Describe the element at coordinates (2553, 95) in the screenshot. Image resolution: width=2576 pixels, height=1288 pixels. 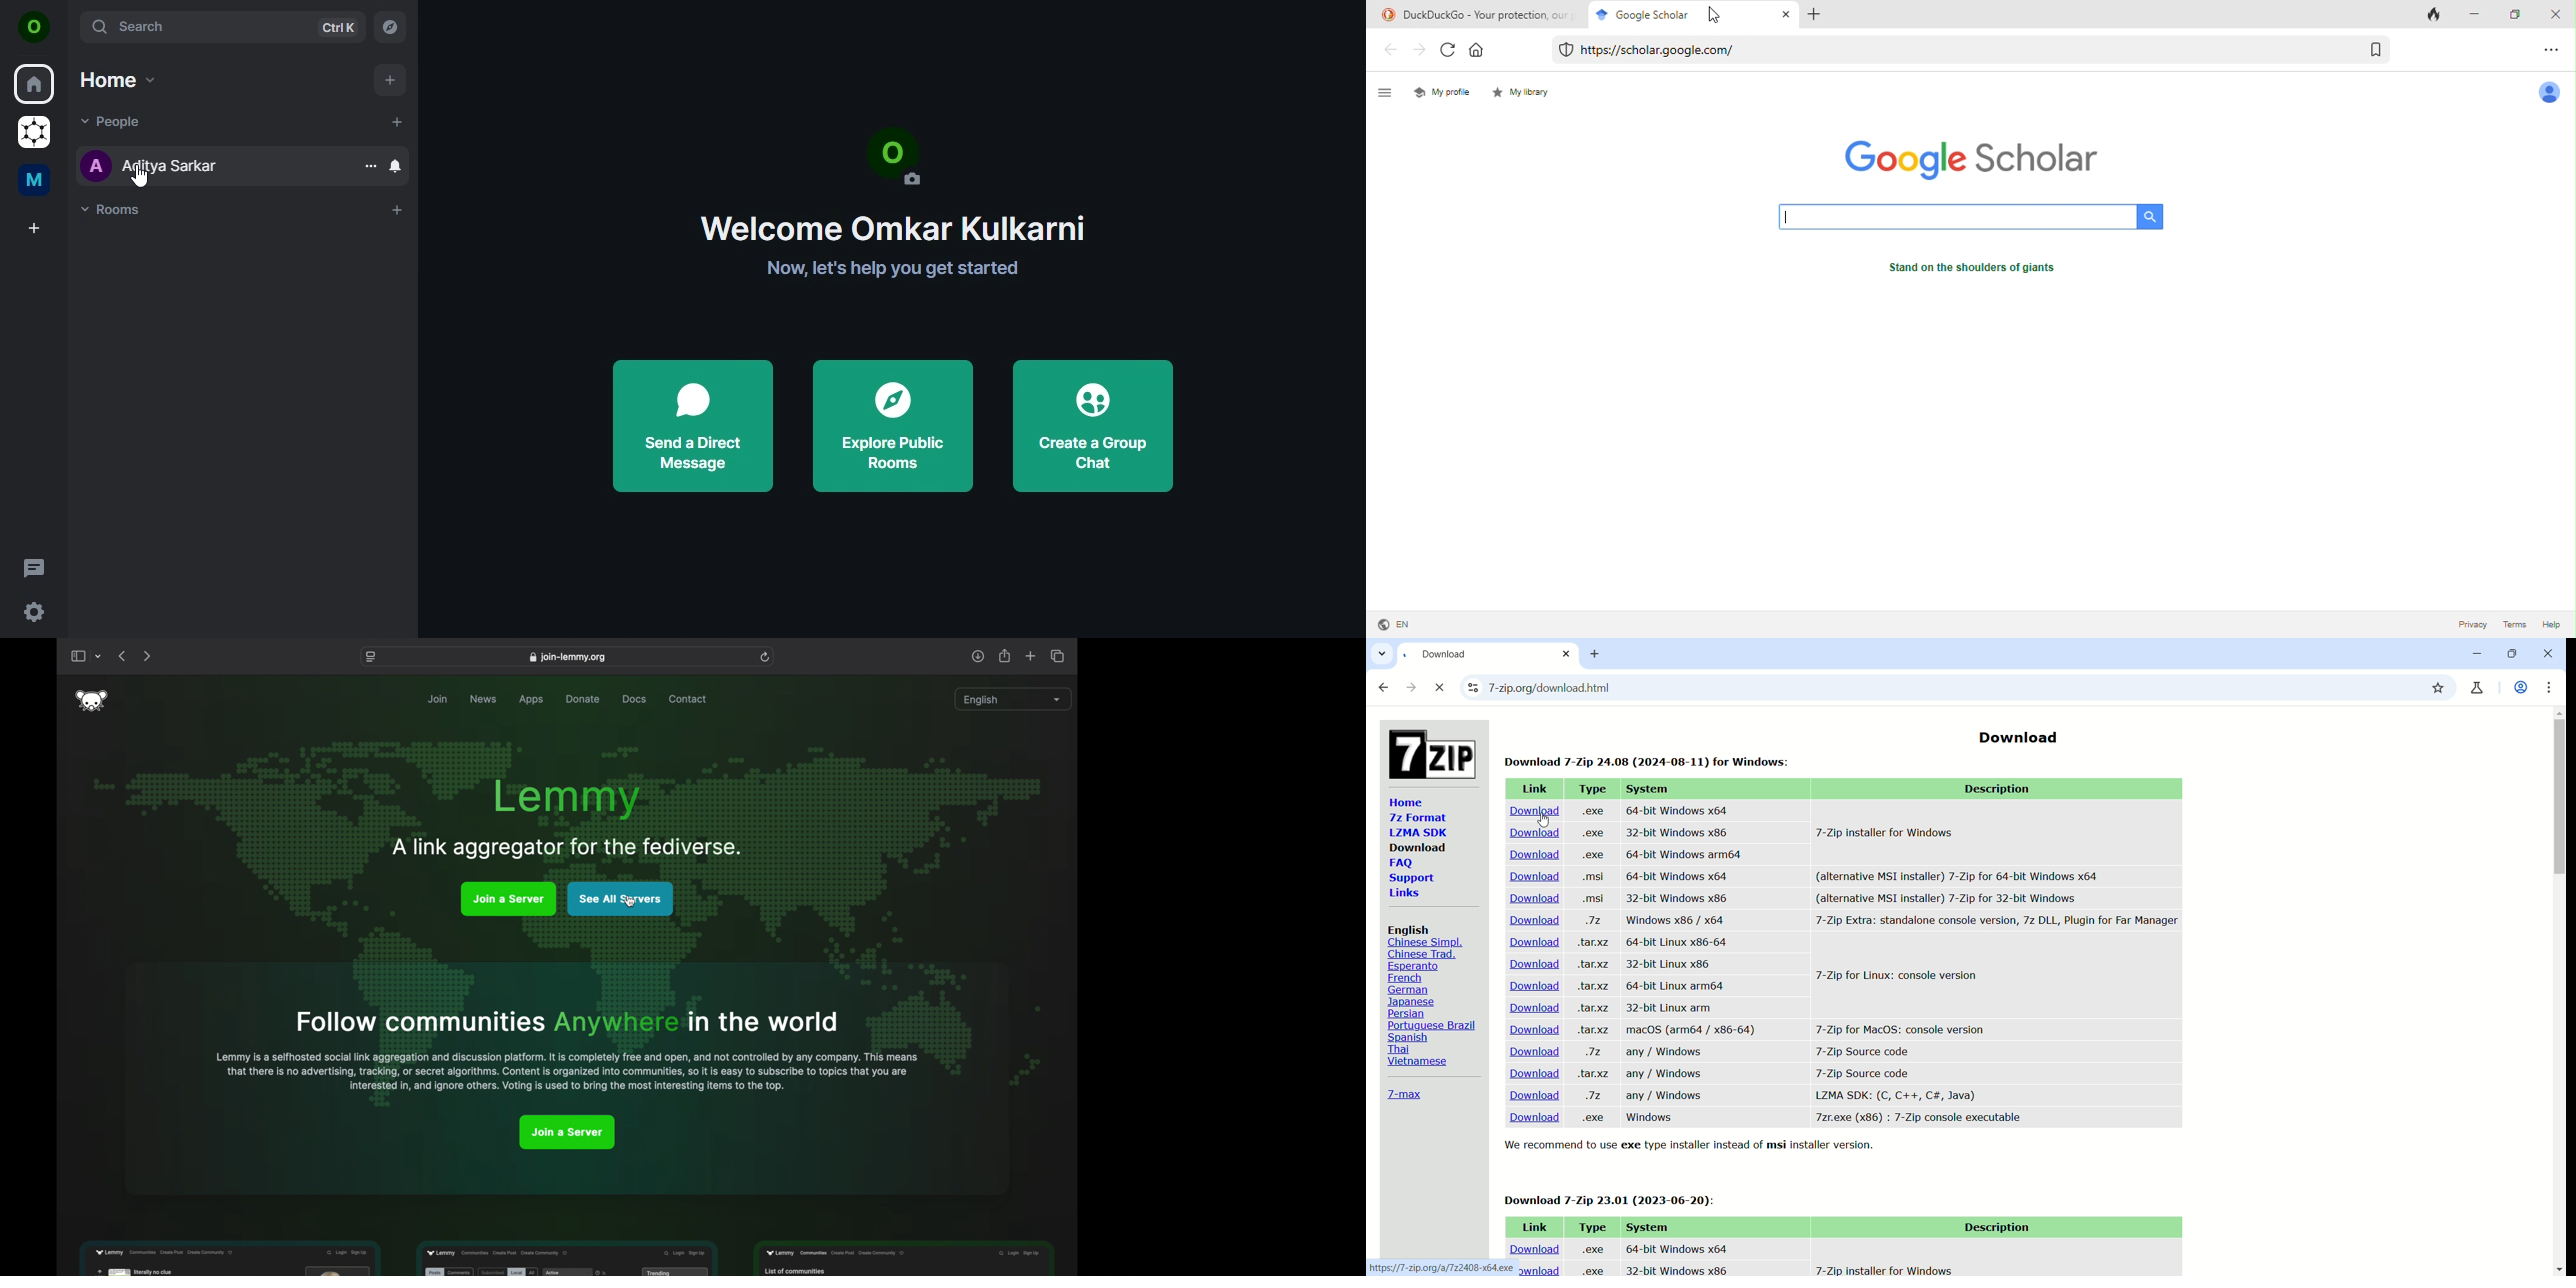
I see `account` at that location.